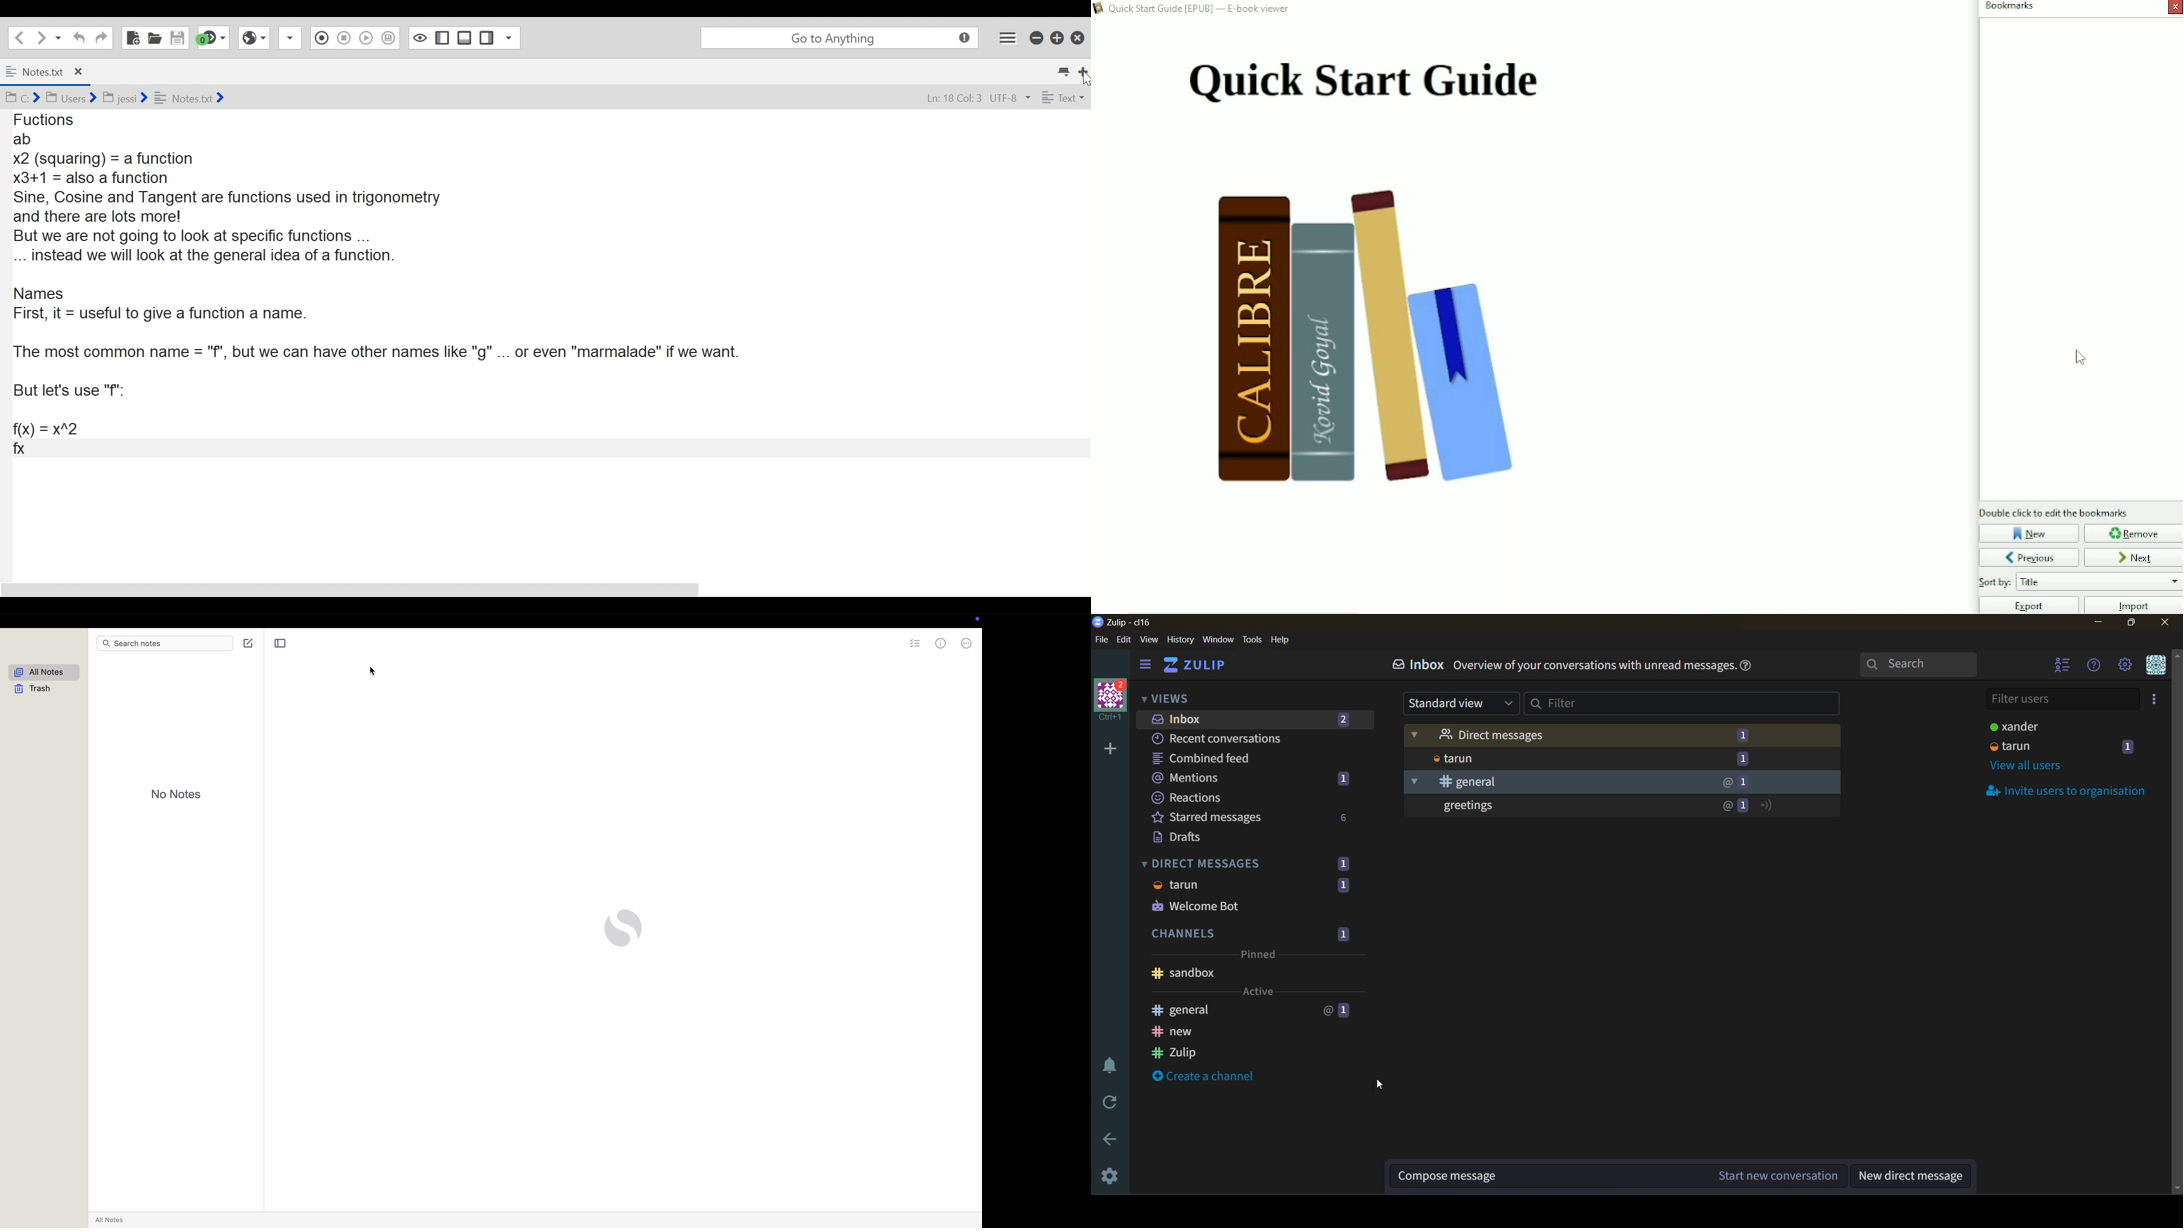 The width and height of the screenshot is (2184, 1232). I want to click on view, so click(1151, 641).